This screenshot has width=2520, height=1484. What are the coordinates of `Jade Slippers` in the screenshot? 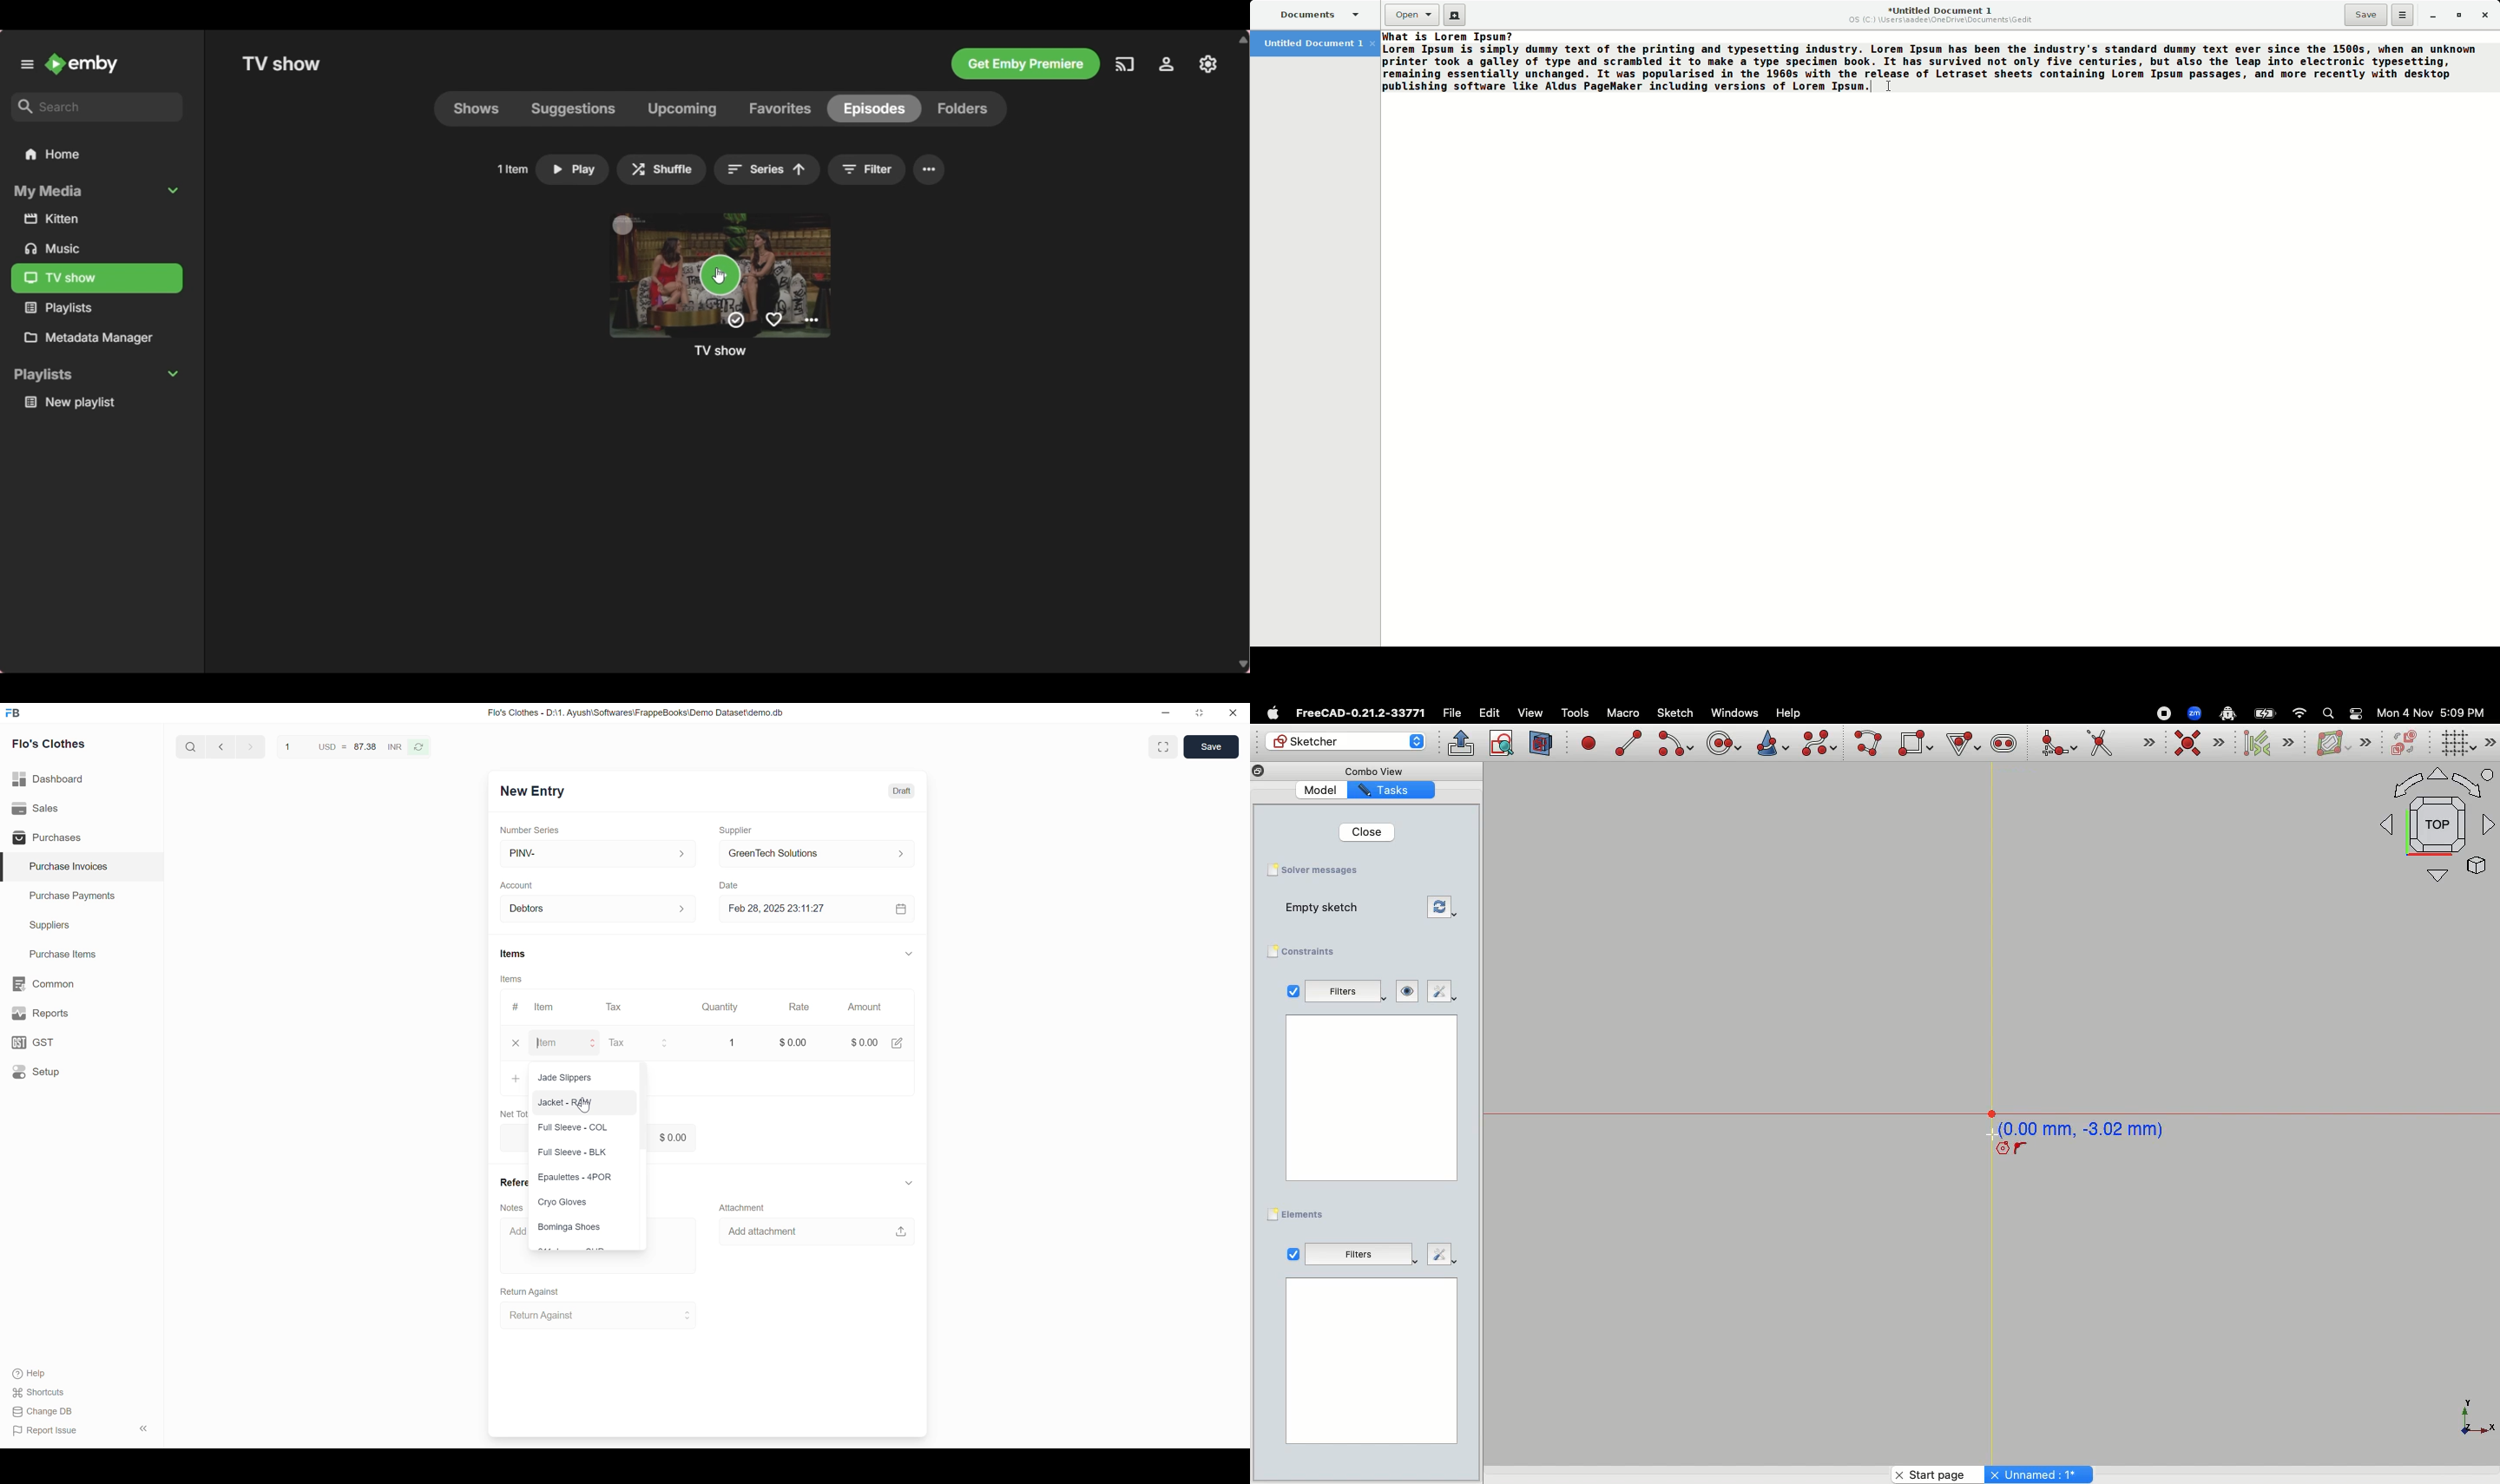 It's located at (585, 1077).